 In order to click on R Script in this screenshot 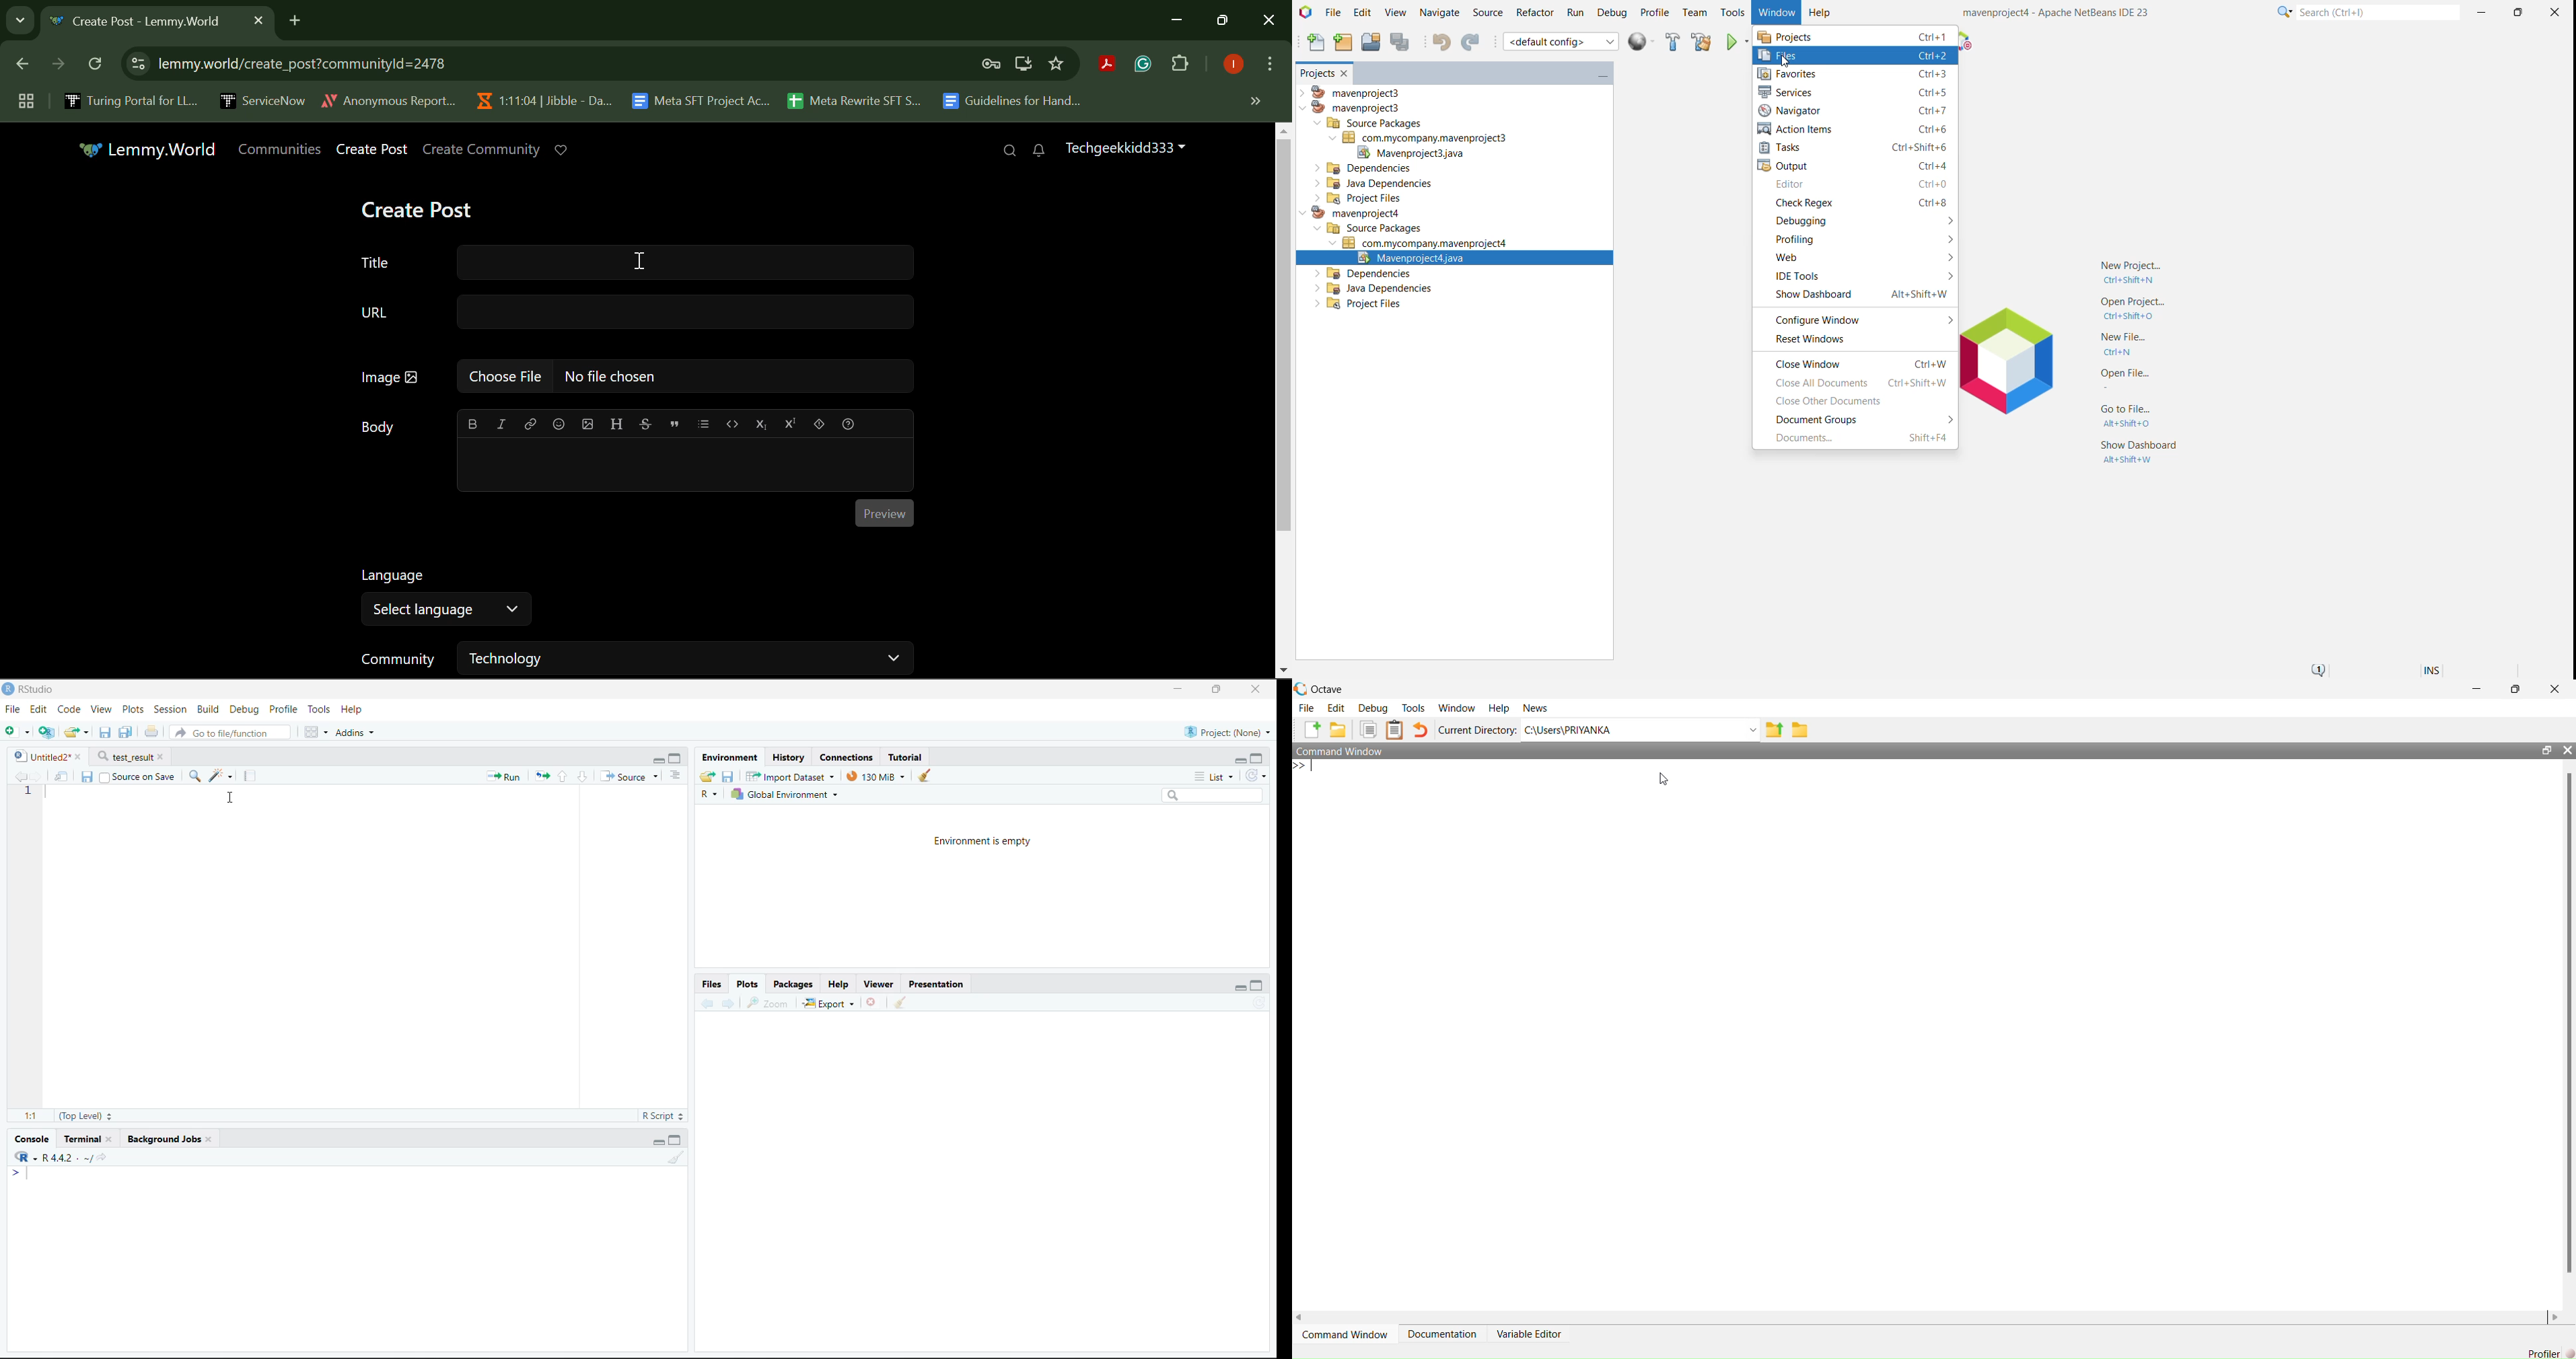, I will do `click(664, 1116)`.